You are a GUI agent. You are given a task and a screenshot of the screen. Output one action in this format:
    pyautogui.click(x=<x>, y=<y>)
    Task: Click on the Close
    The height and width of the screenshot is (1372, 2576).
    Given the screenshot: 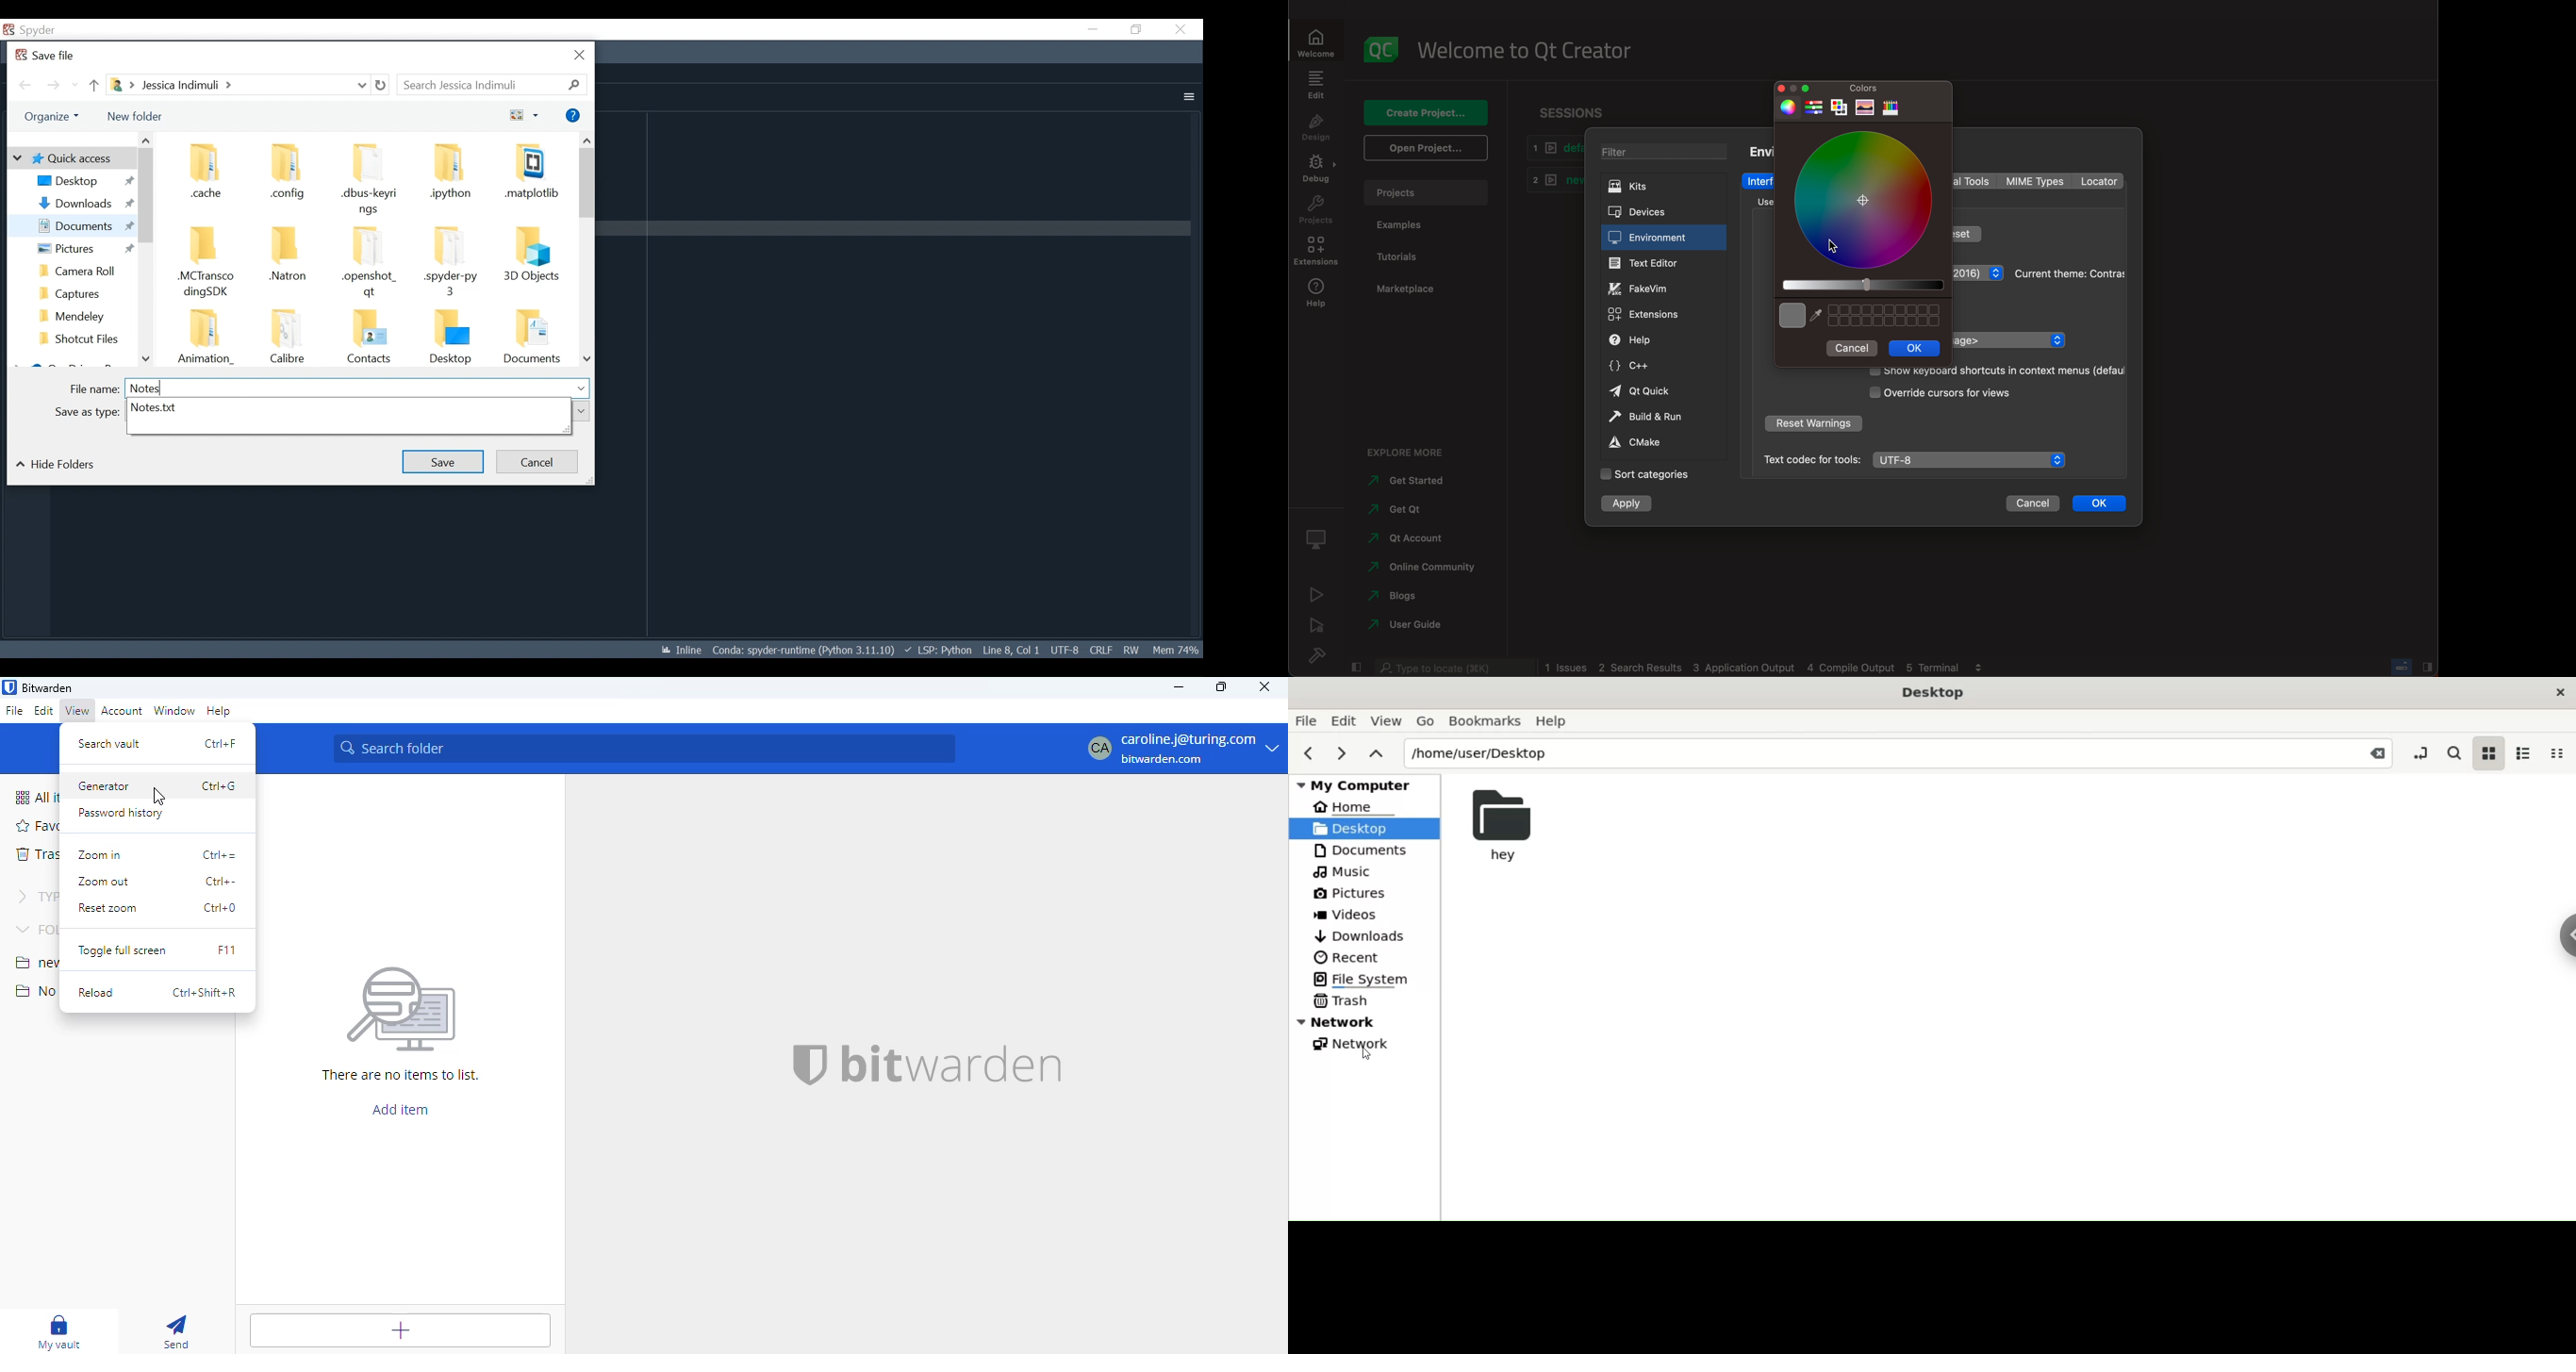 What is the action you would take?
    pyautogui.click(x=1180, y=29)
    